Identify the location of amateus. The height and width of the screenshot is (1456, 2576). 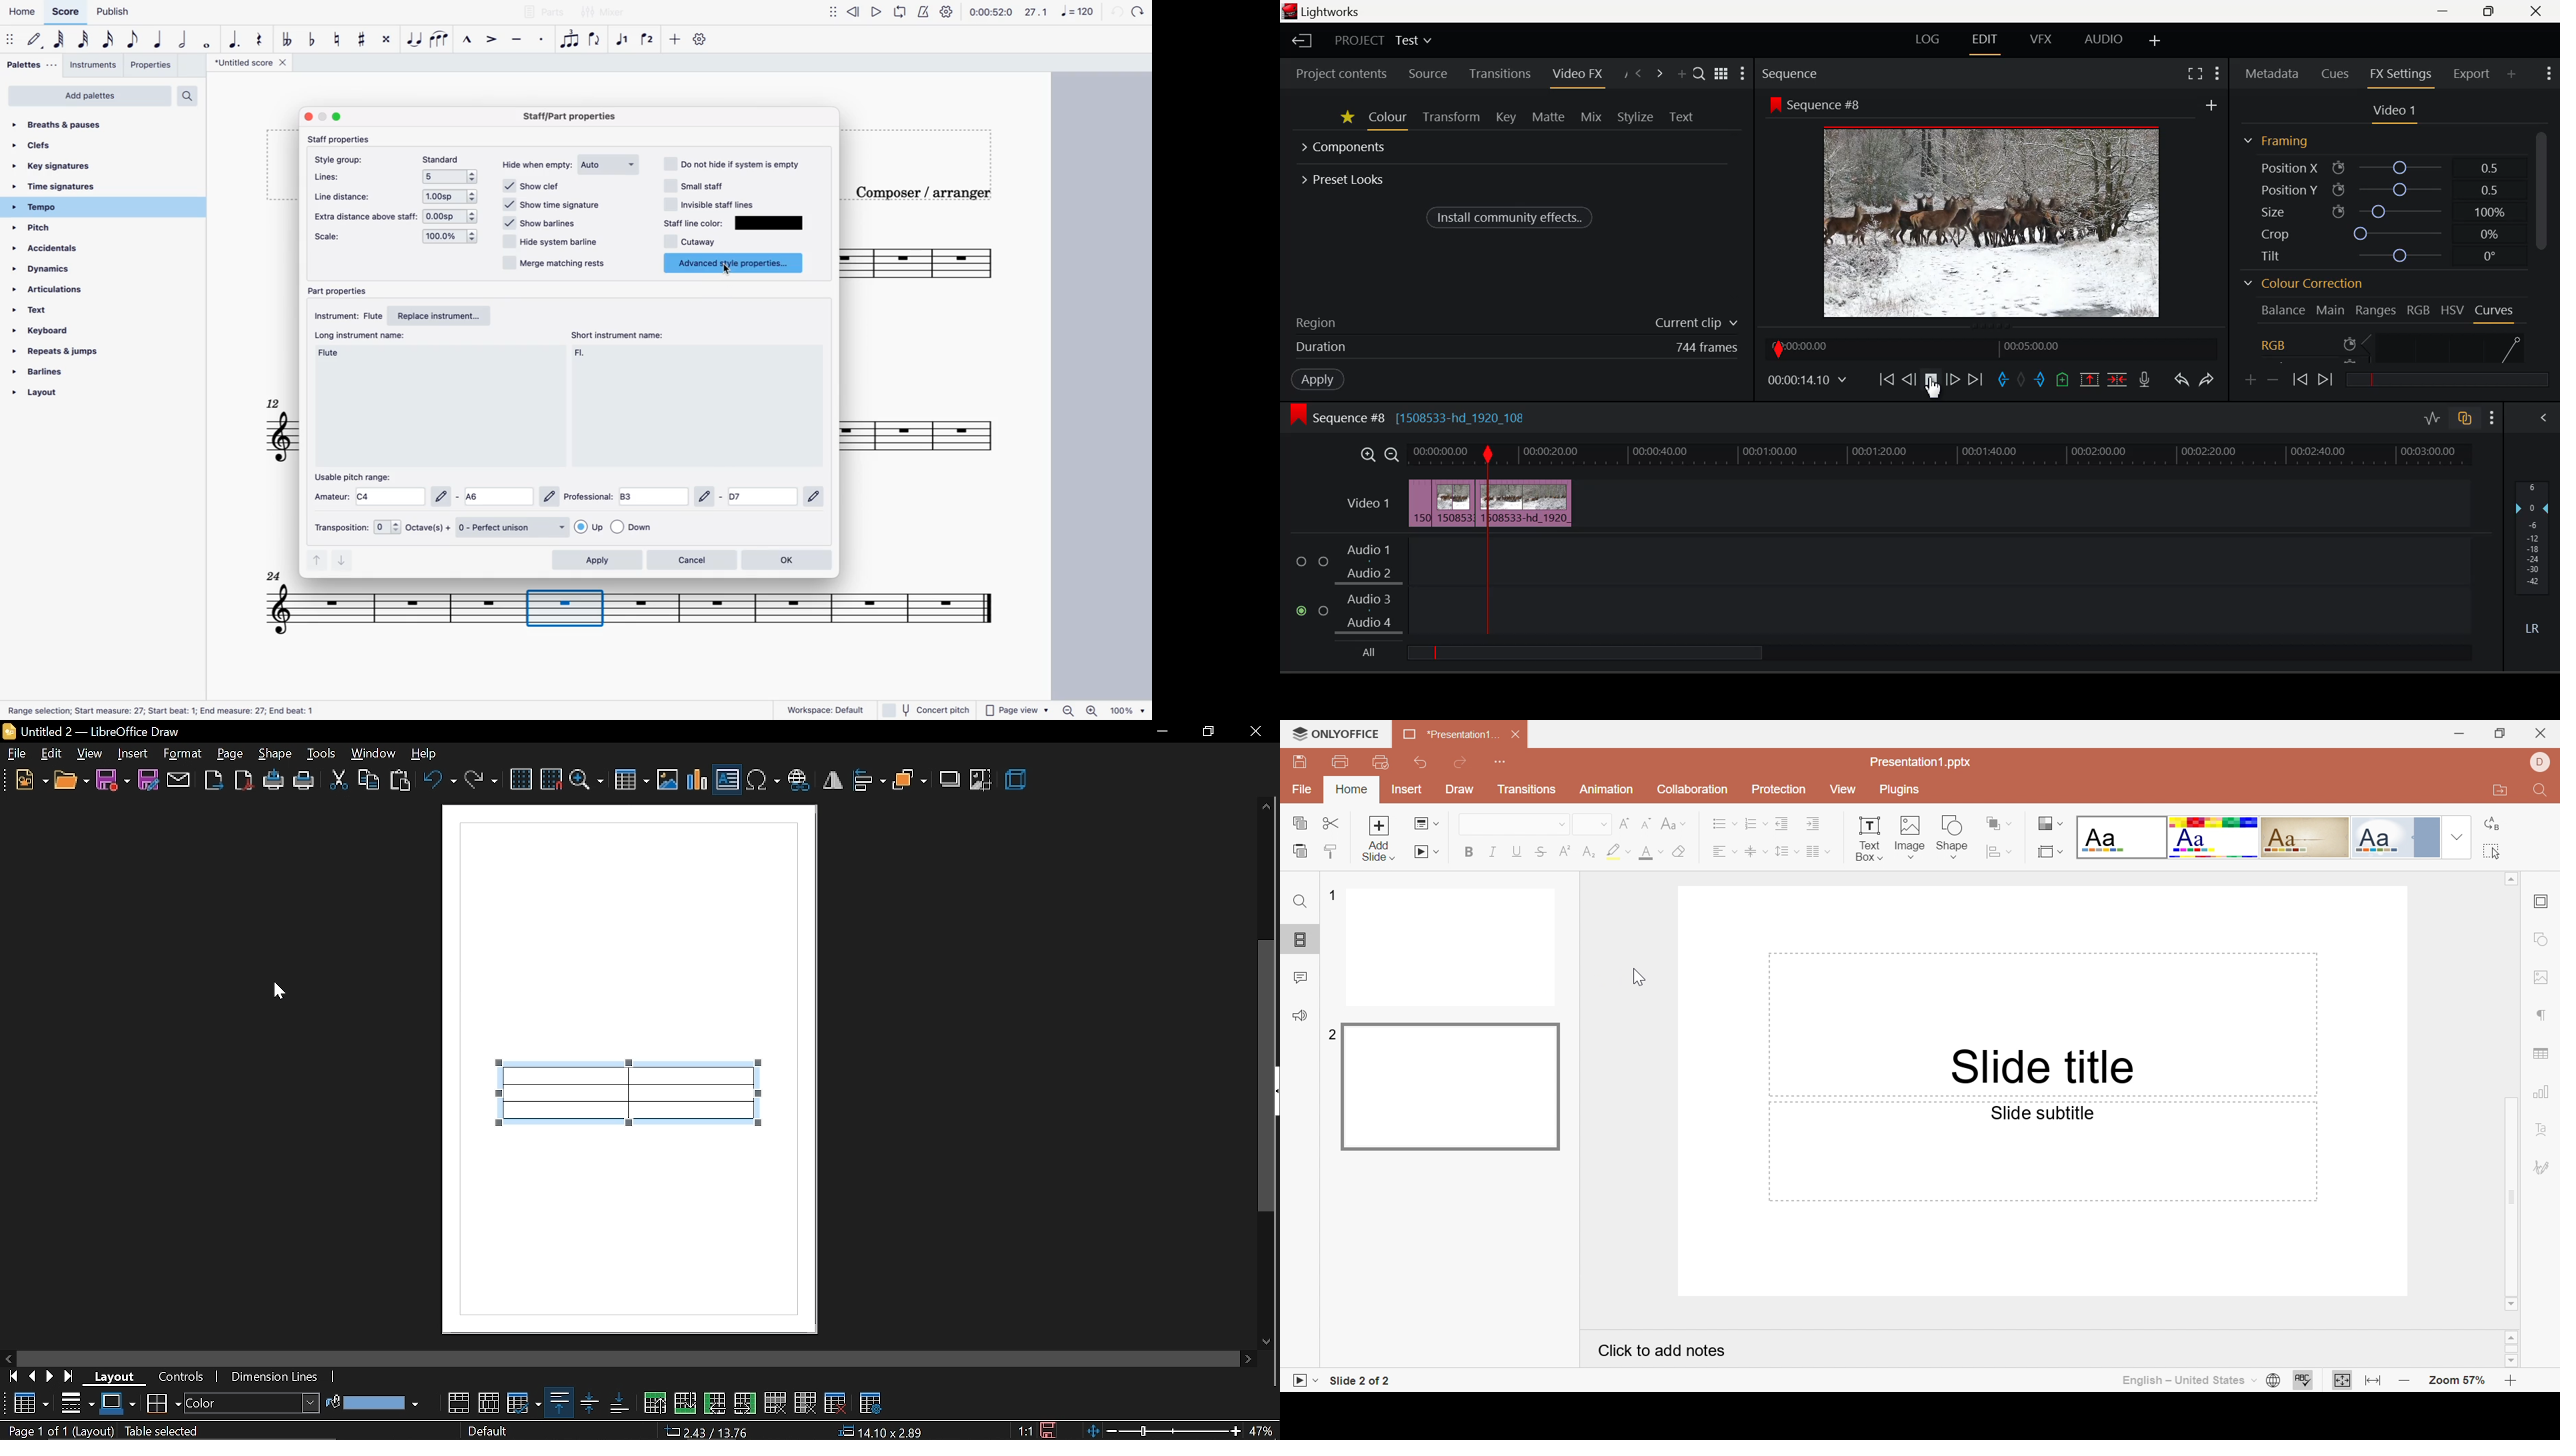
(332, 496).